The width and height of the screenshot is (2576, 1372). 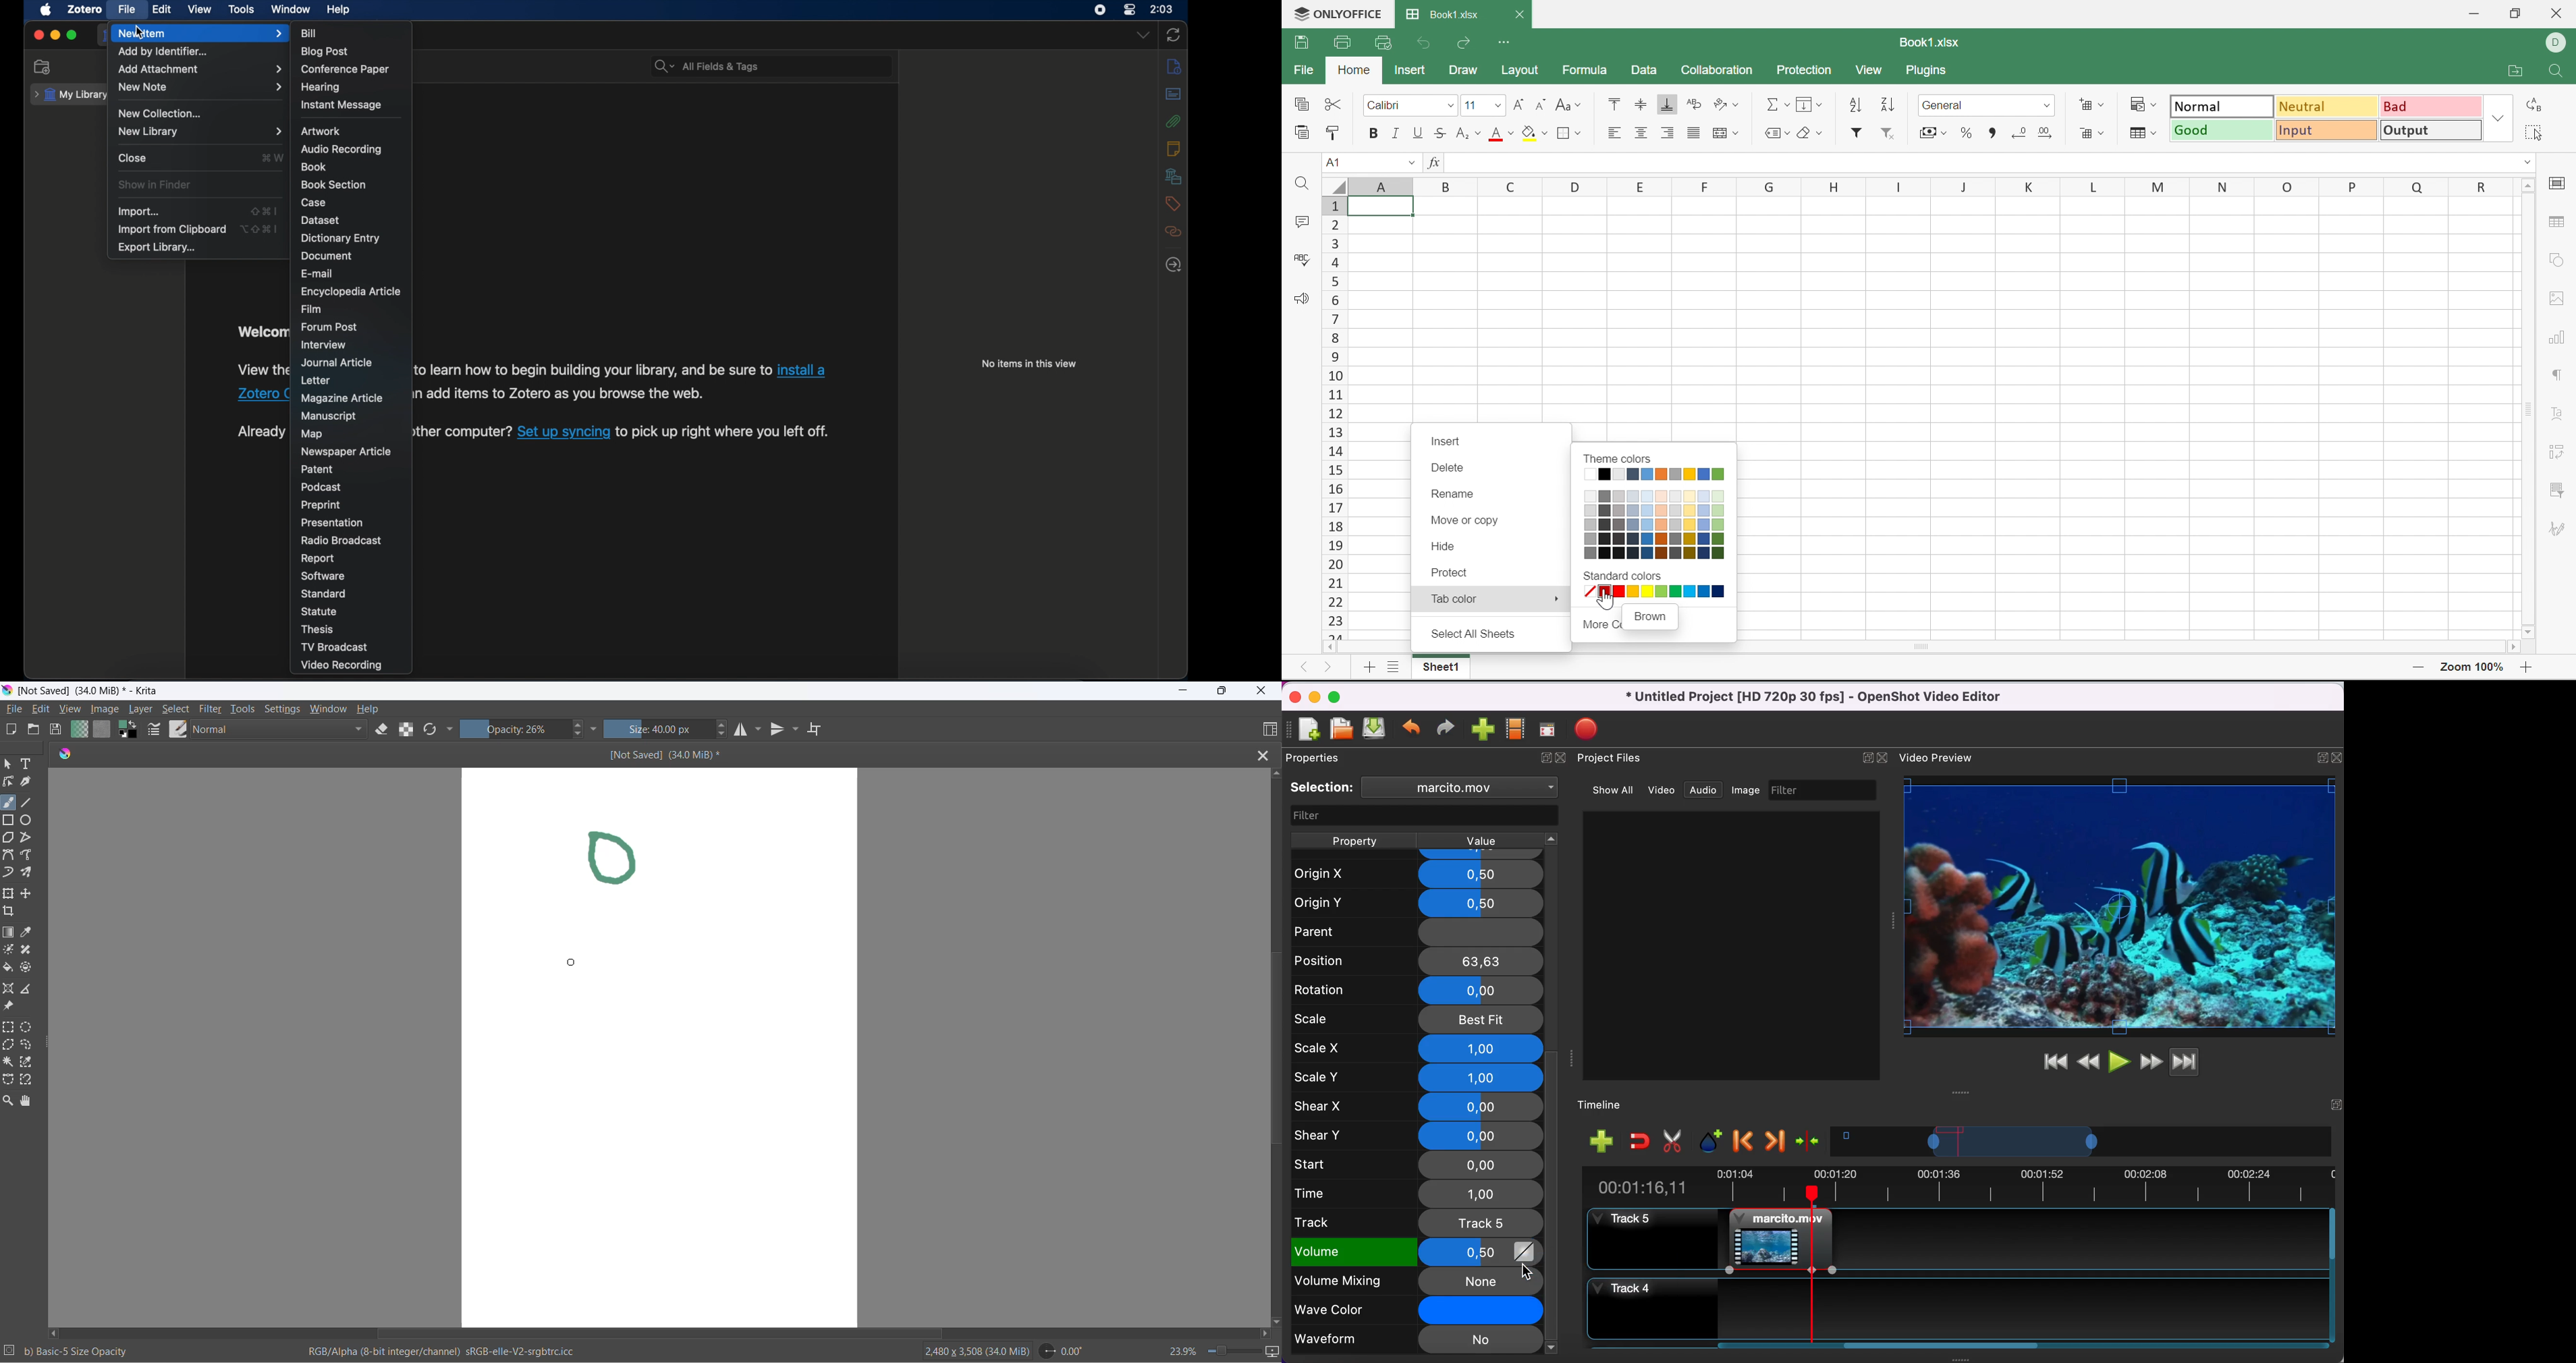 I want to click on Brown, so click(x=1652, y=619).